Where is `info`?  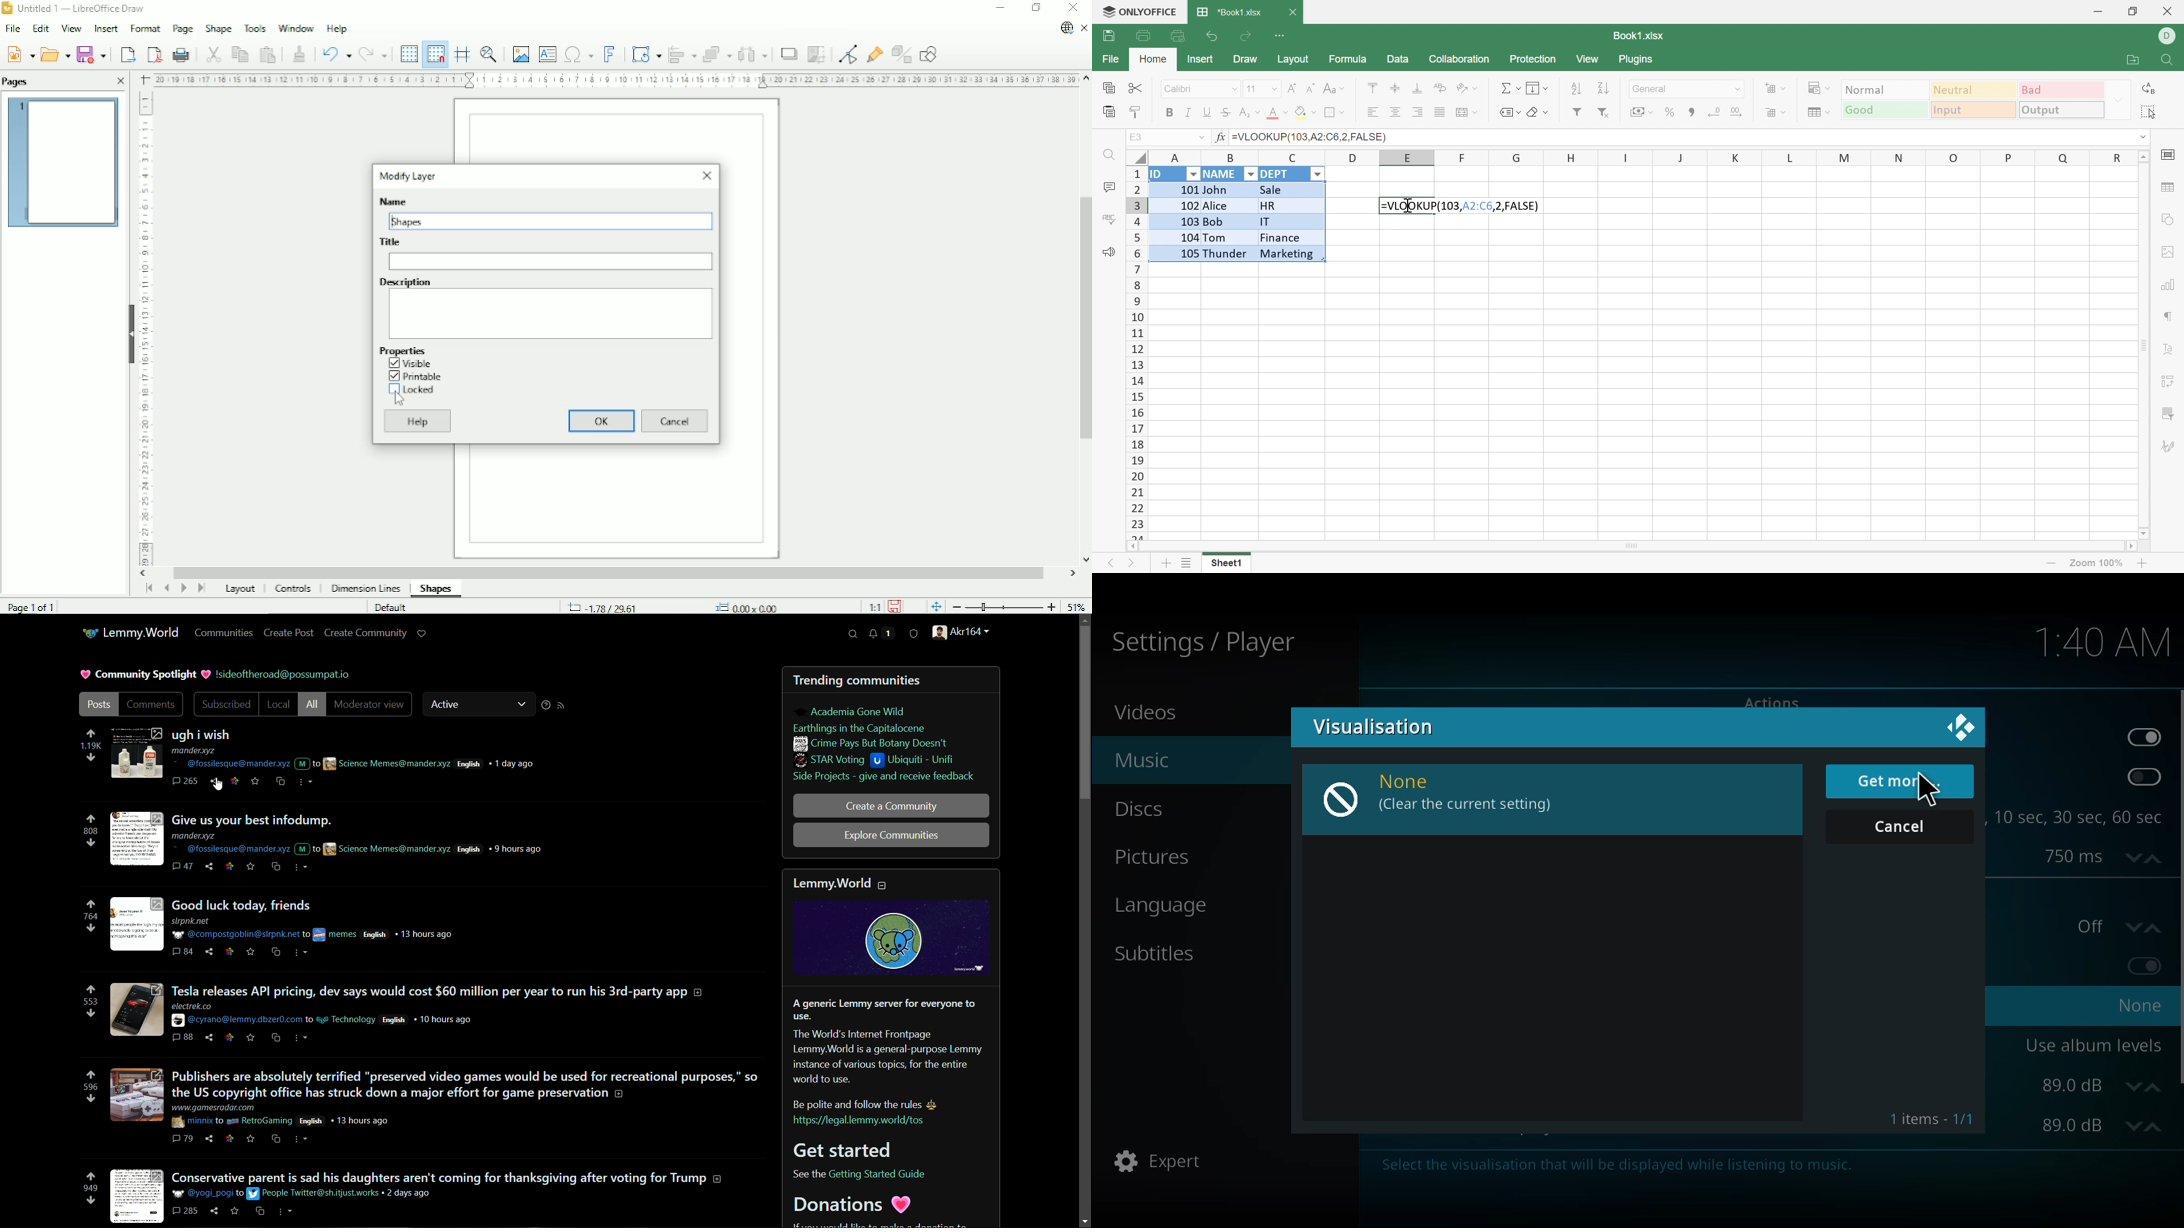
info is located at coordinates (1606, 1166).